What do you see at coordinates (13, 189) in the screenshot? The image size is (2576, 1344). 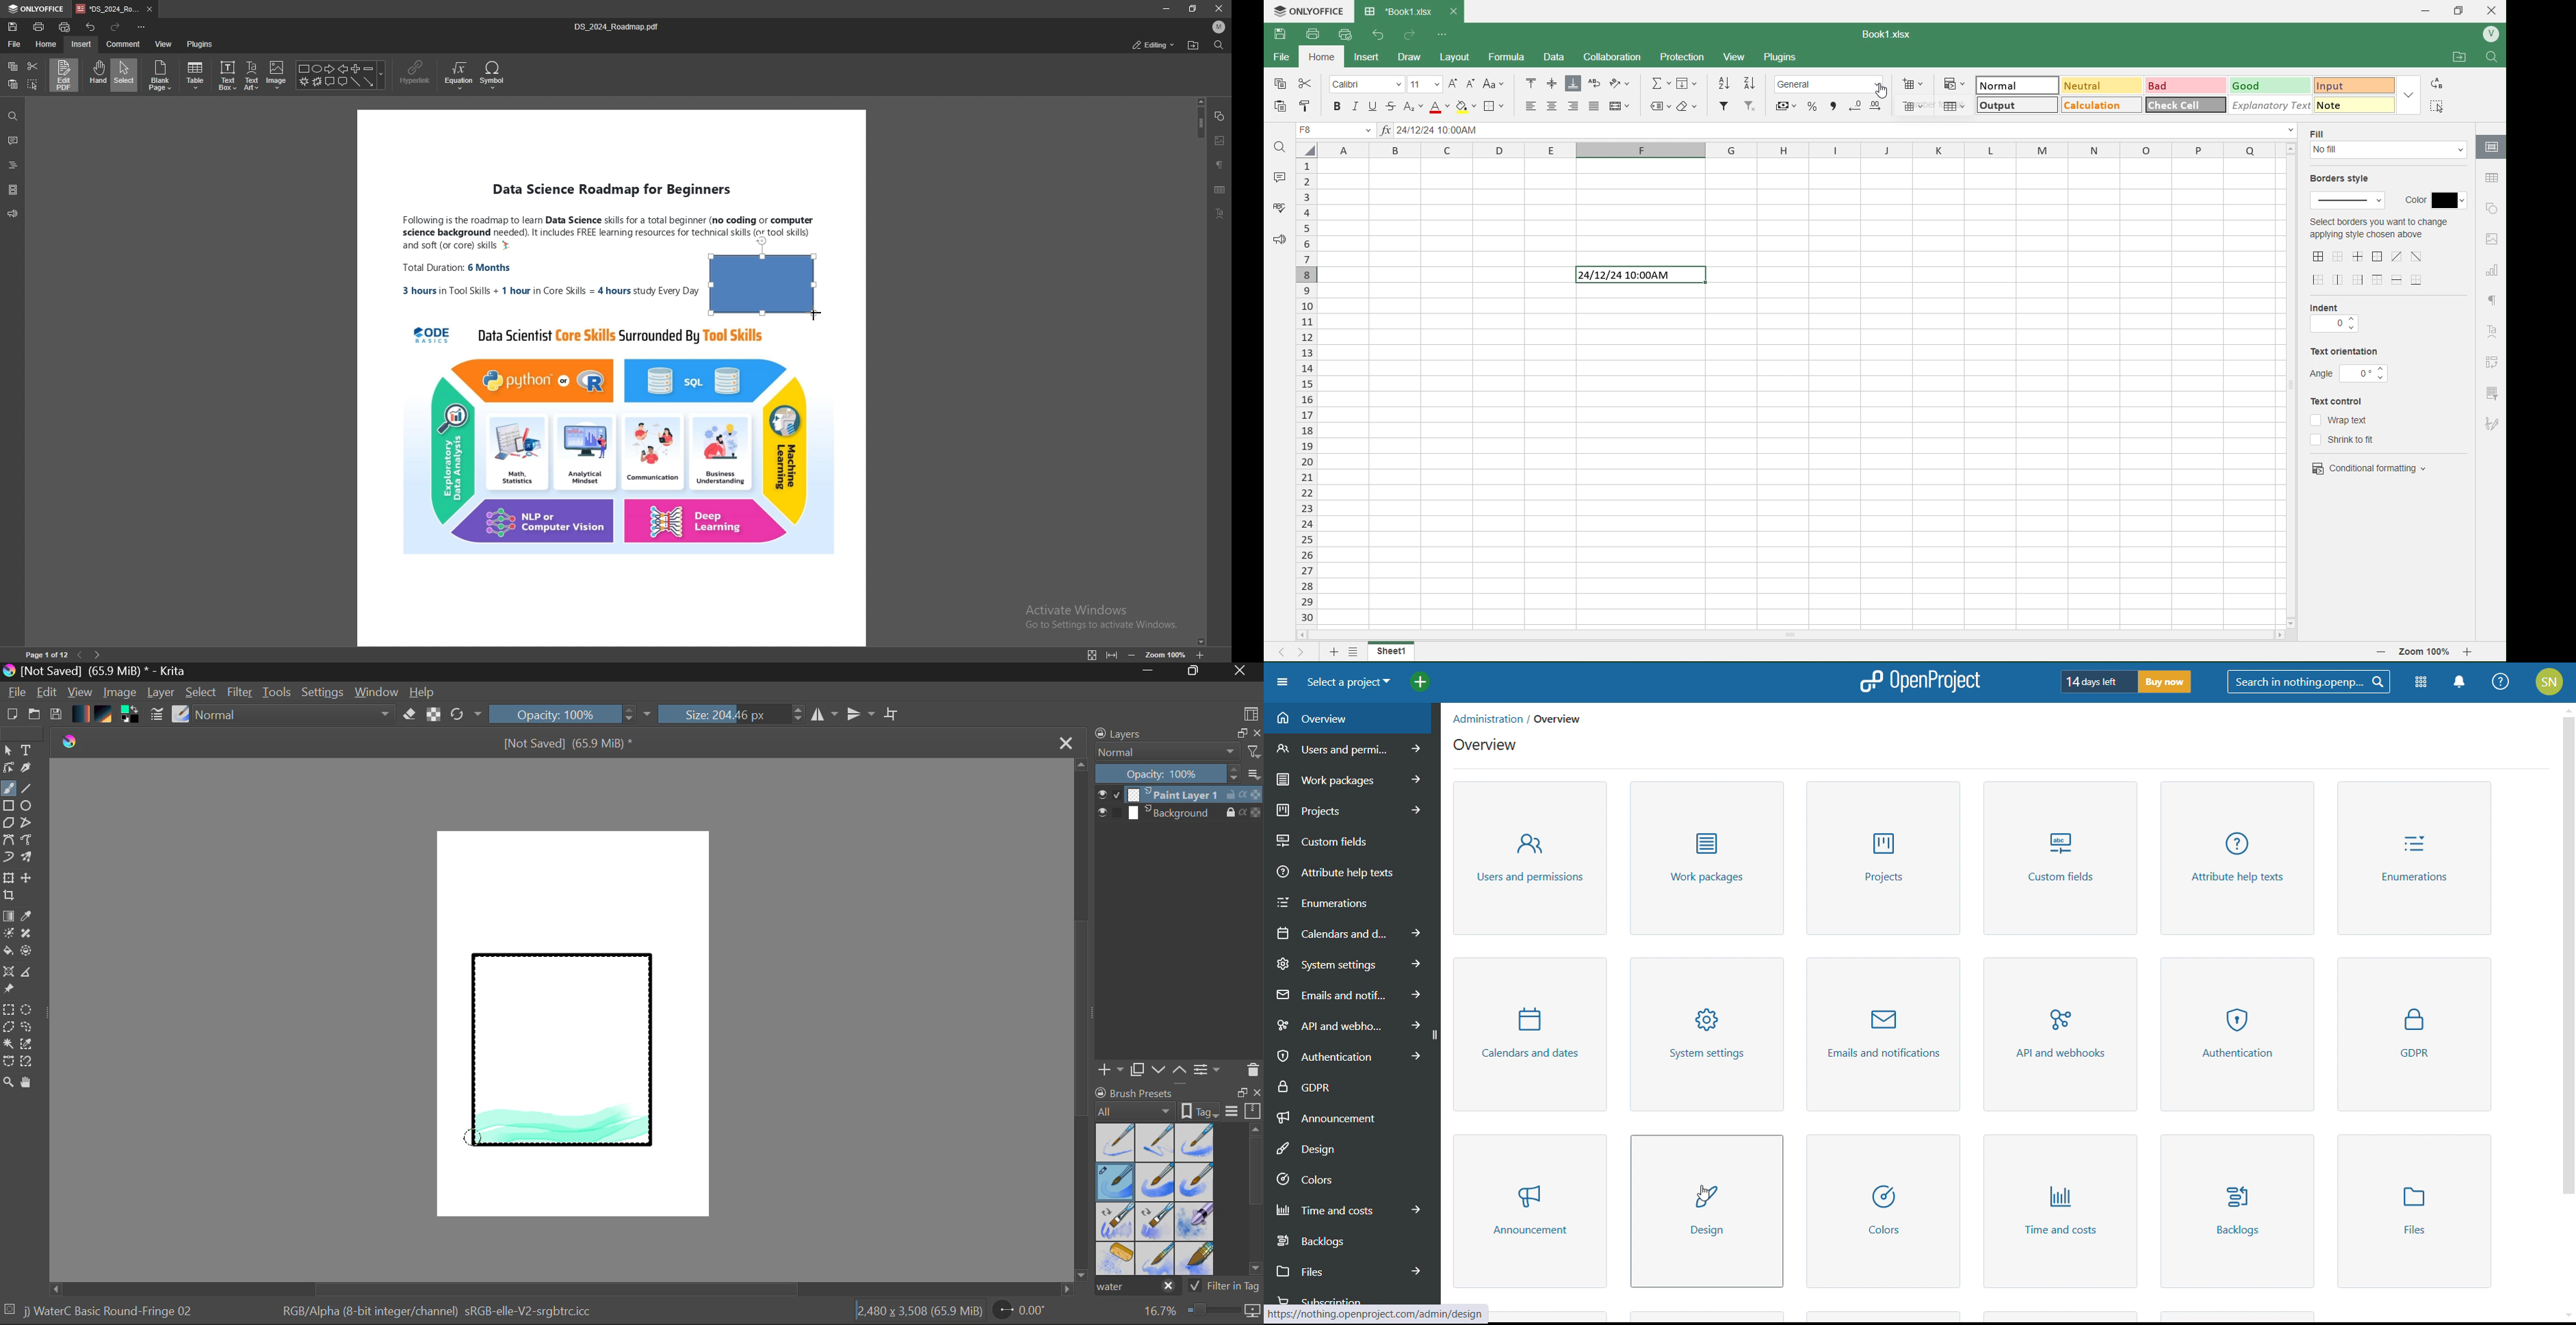 I see `pages` at bounding box center [13, 189].